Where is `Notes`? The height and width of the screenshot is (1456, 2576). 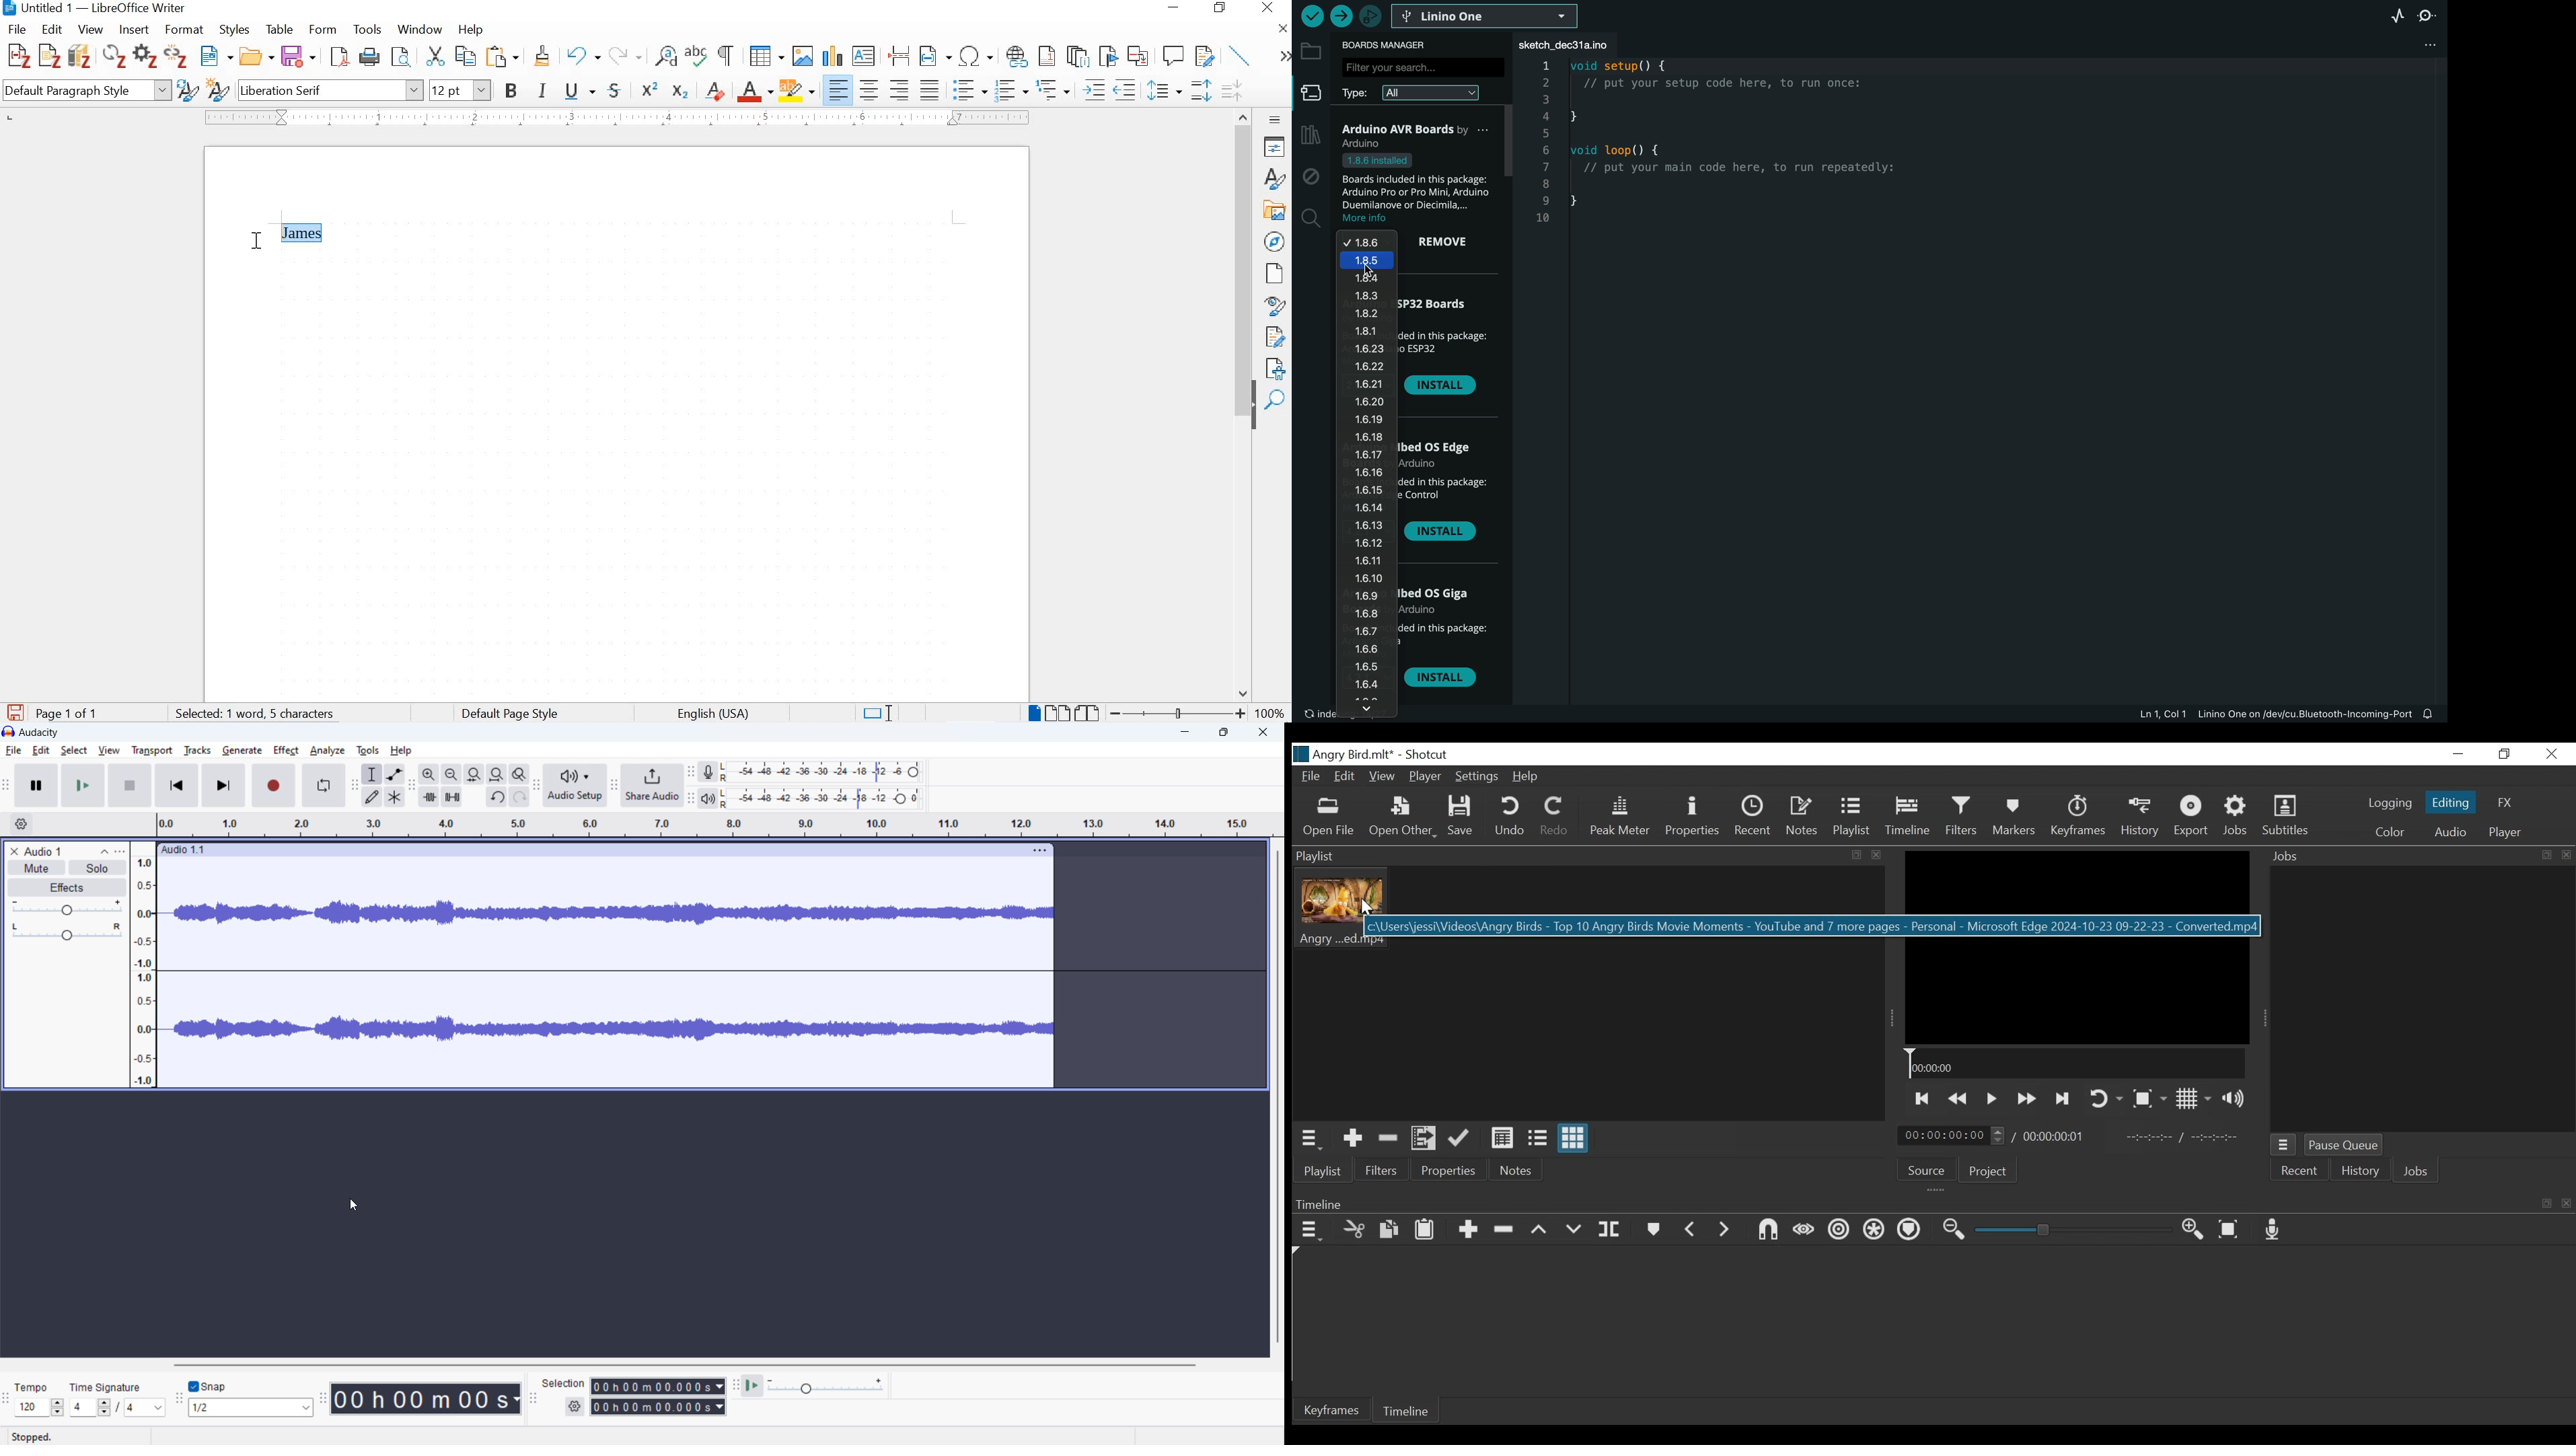 Notes is located at coordinates (1517, 1168).